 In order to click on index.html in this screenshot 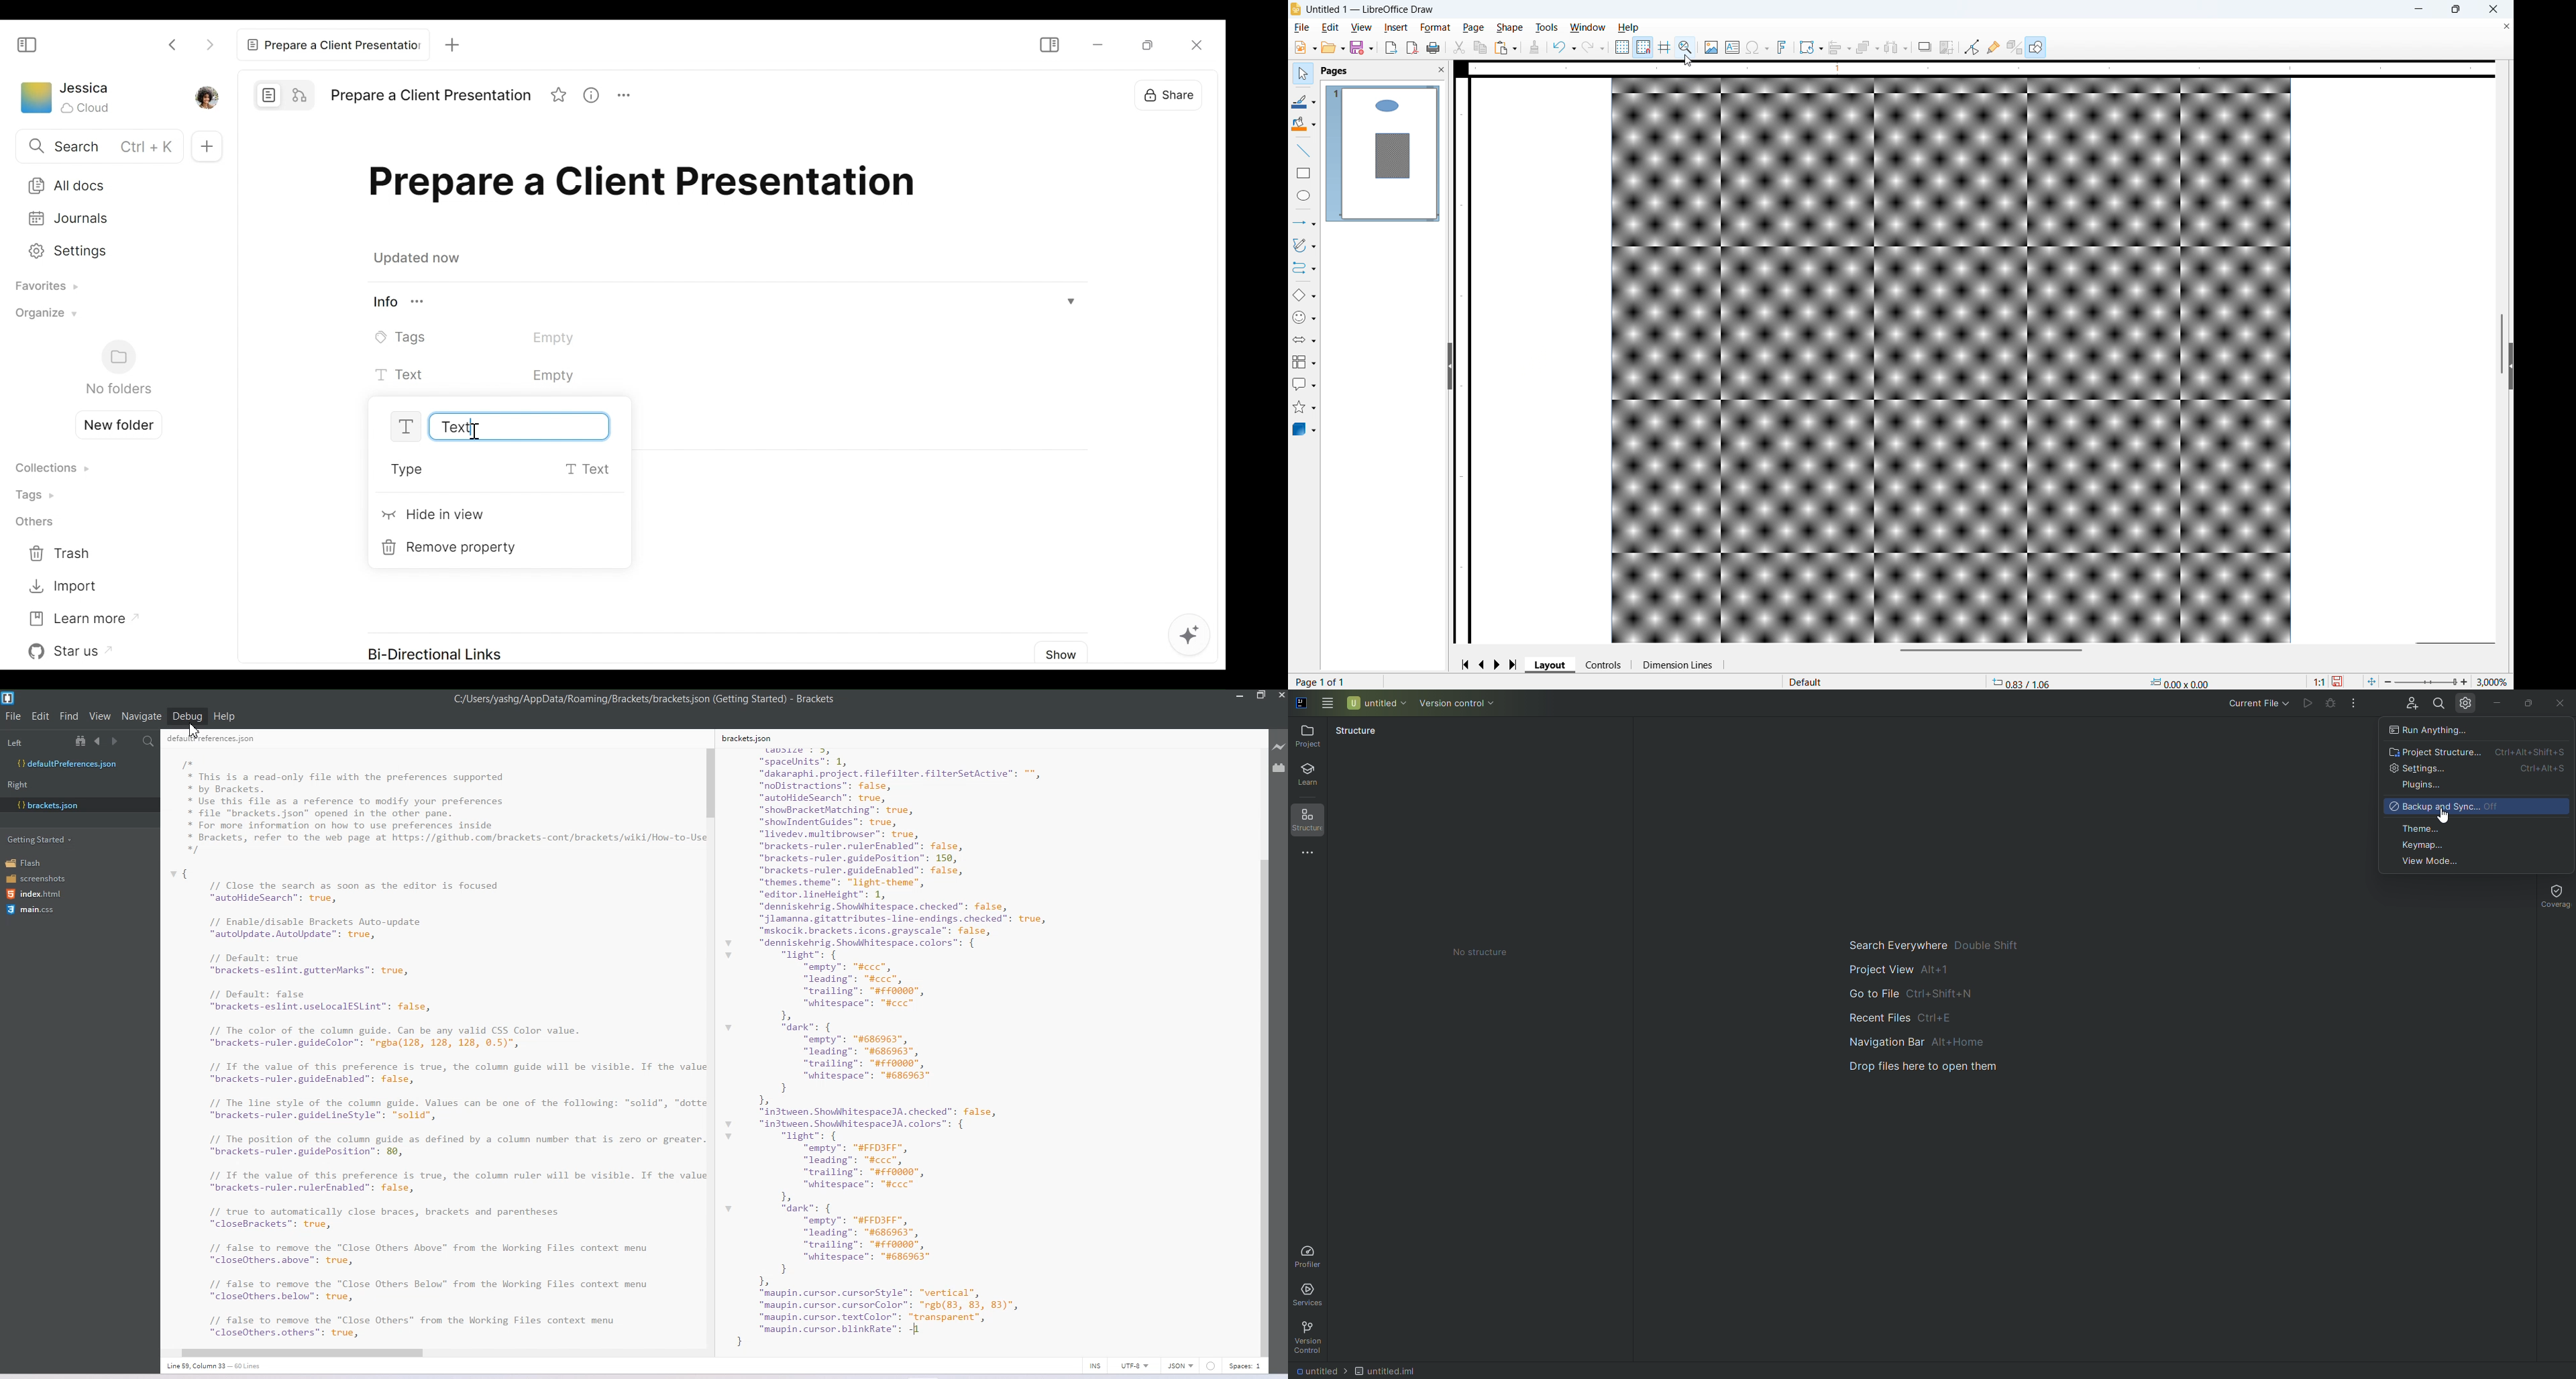, I will do `click(38, 894)`.